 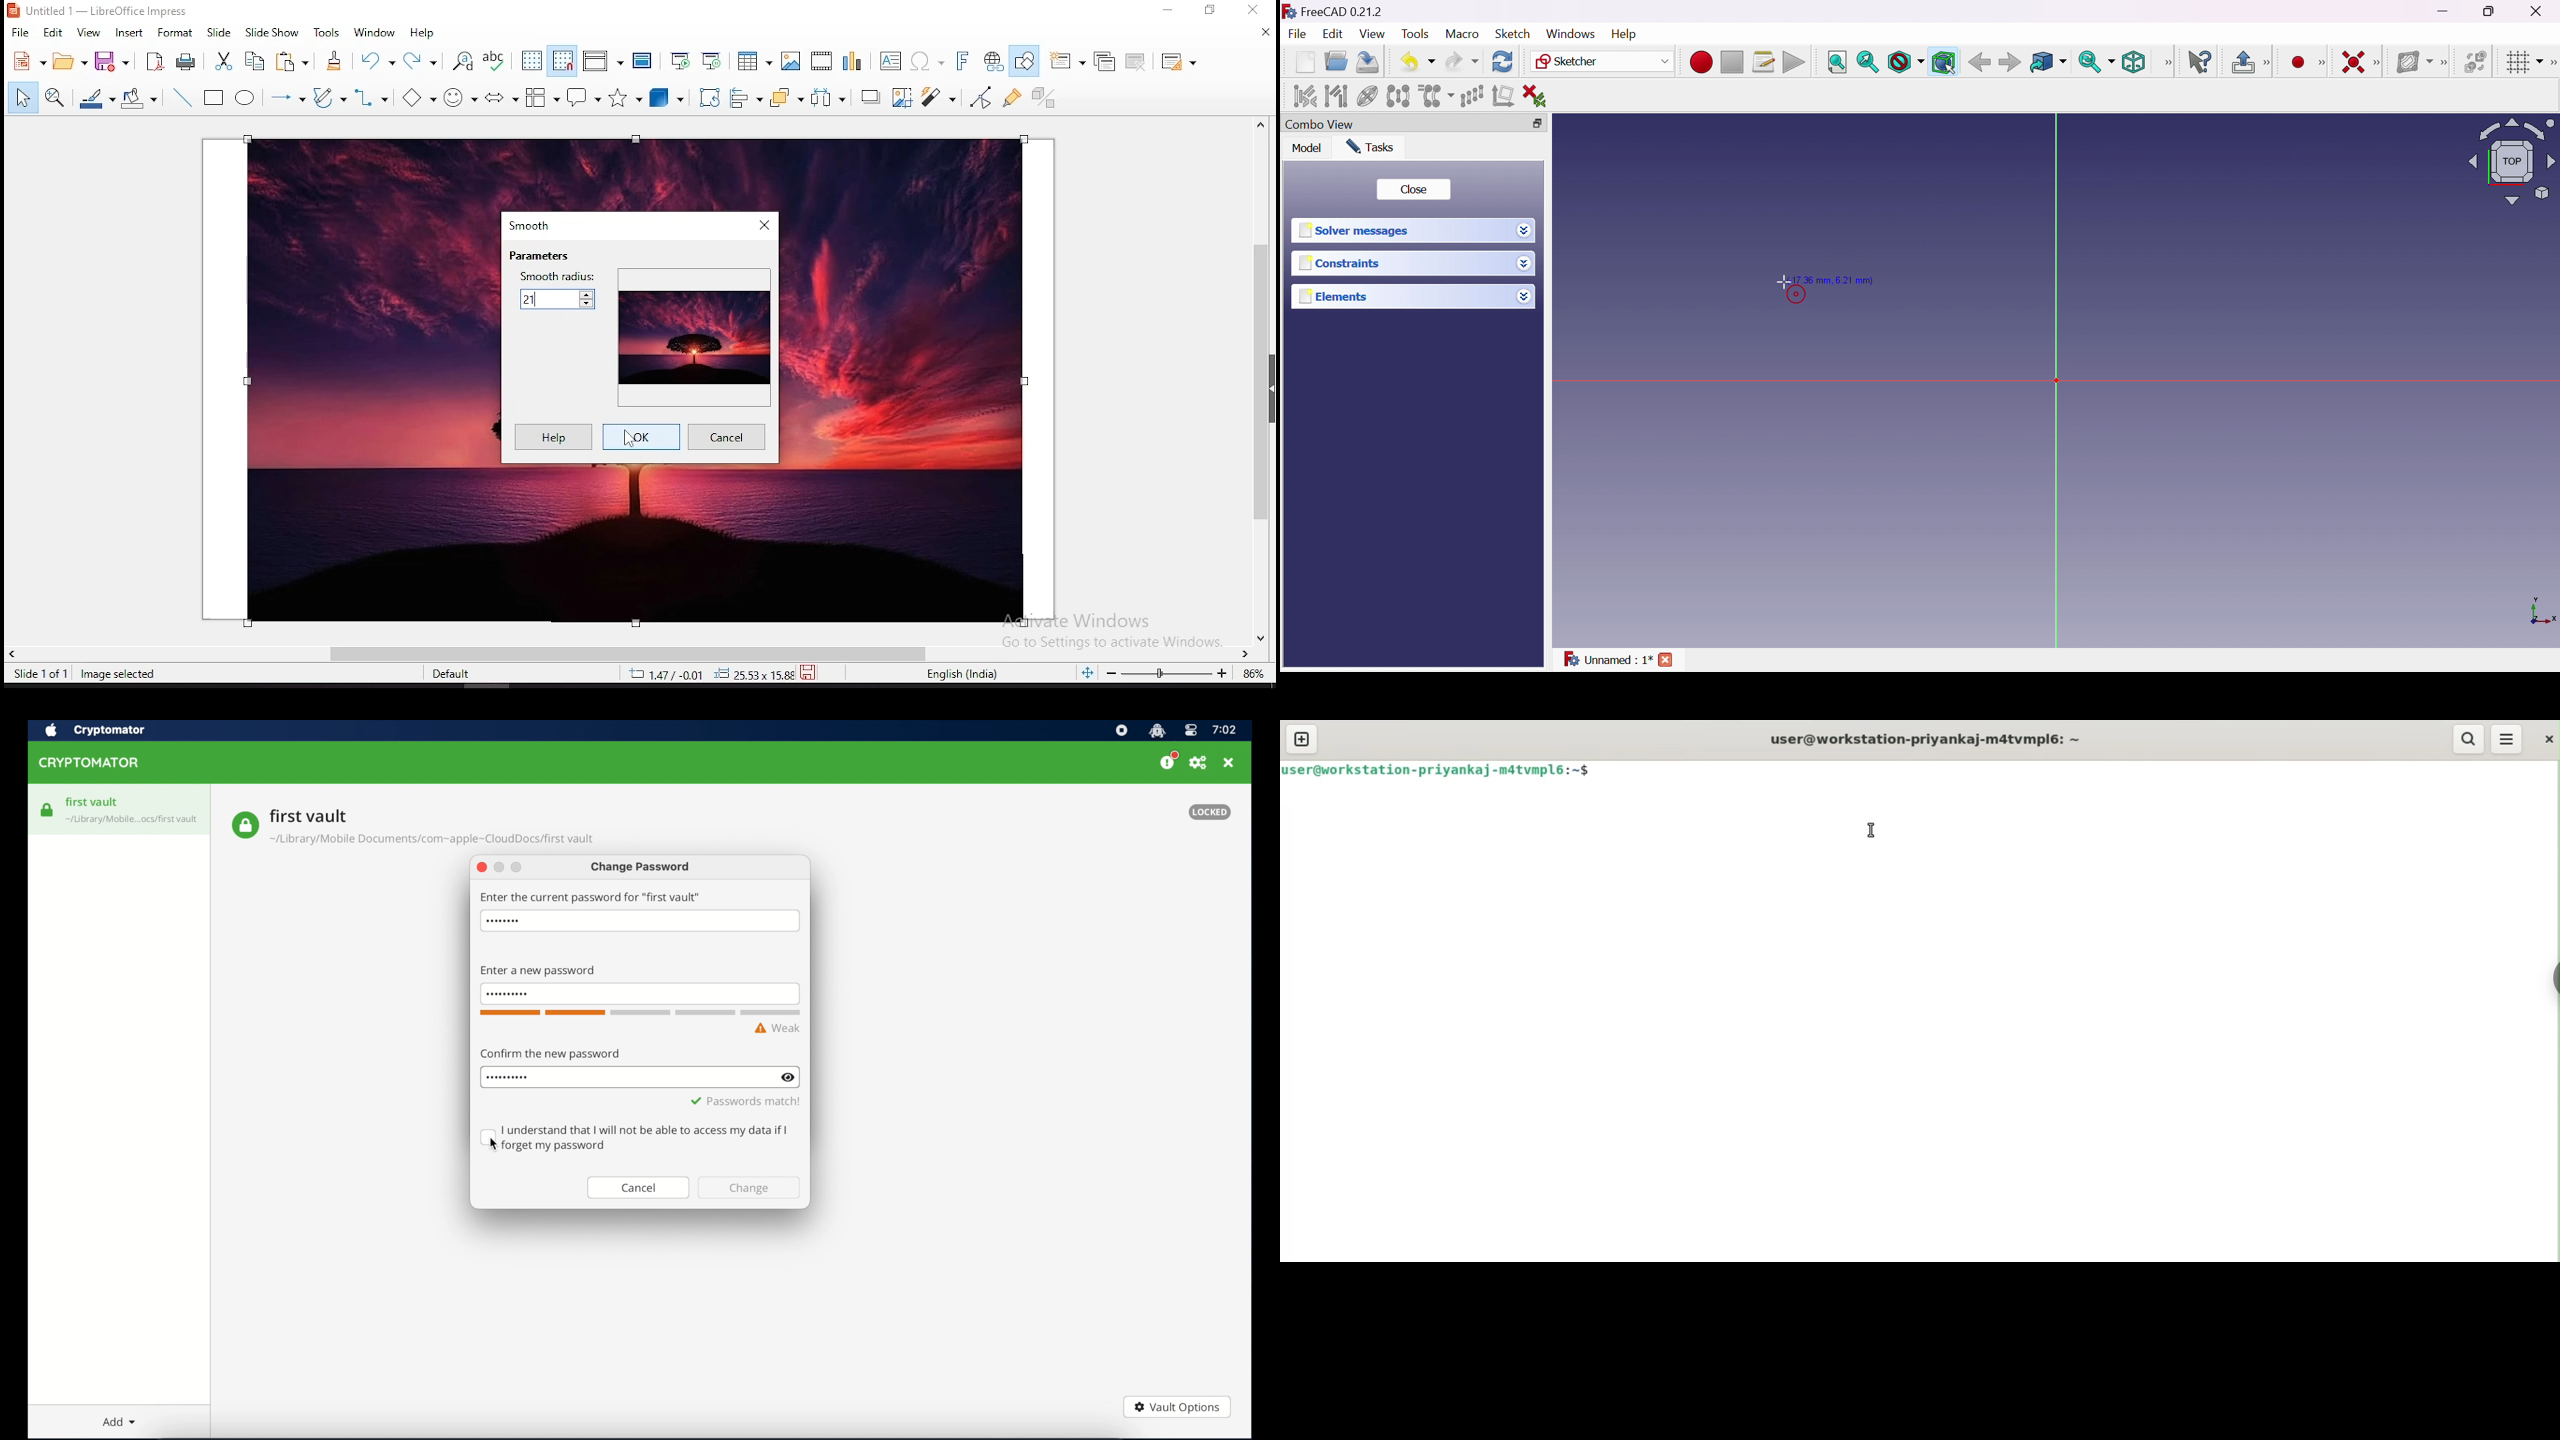 I want to click on Open, so click(x=1336, y=61).